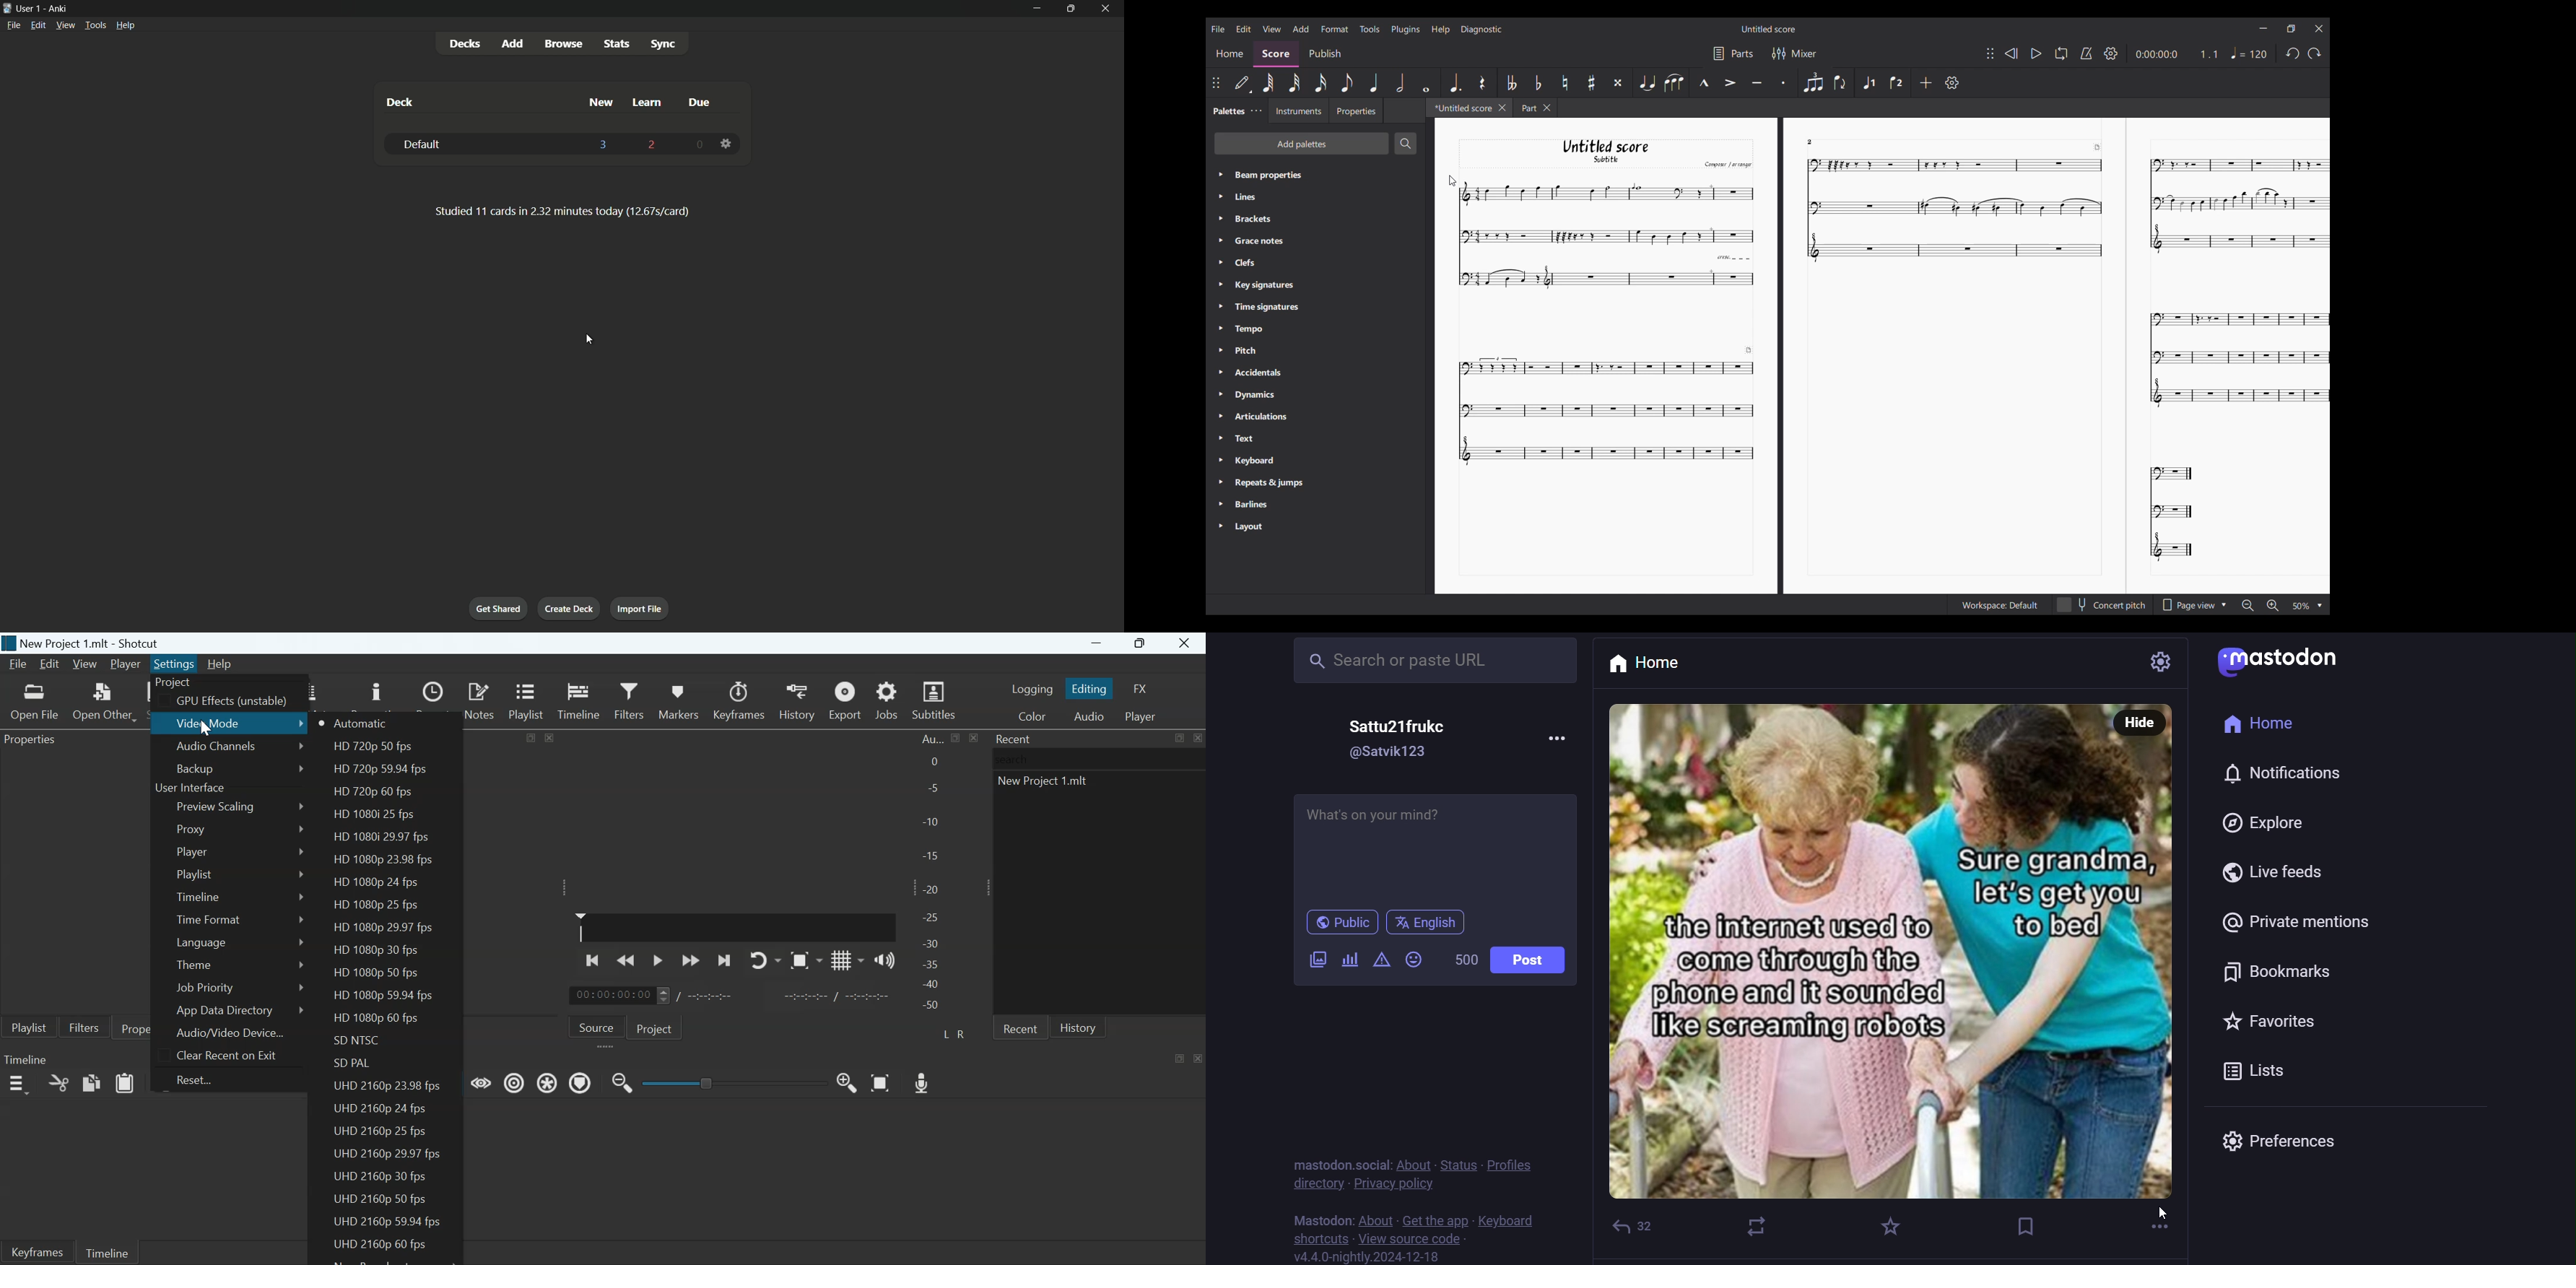 The image size is (2576, 1288). What do you see at coordinates (387, 926) in the screenshot?
I see `HD 1080p 29.97 fps` at bounding box center [387, 926].